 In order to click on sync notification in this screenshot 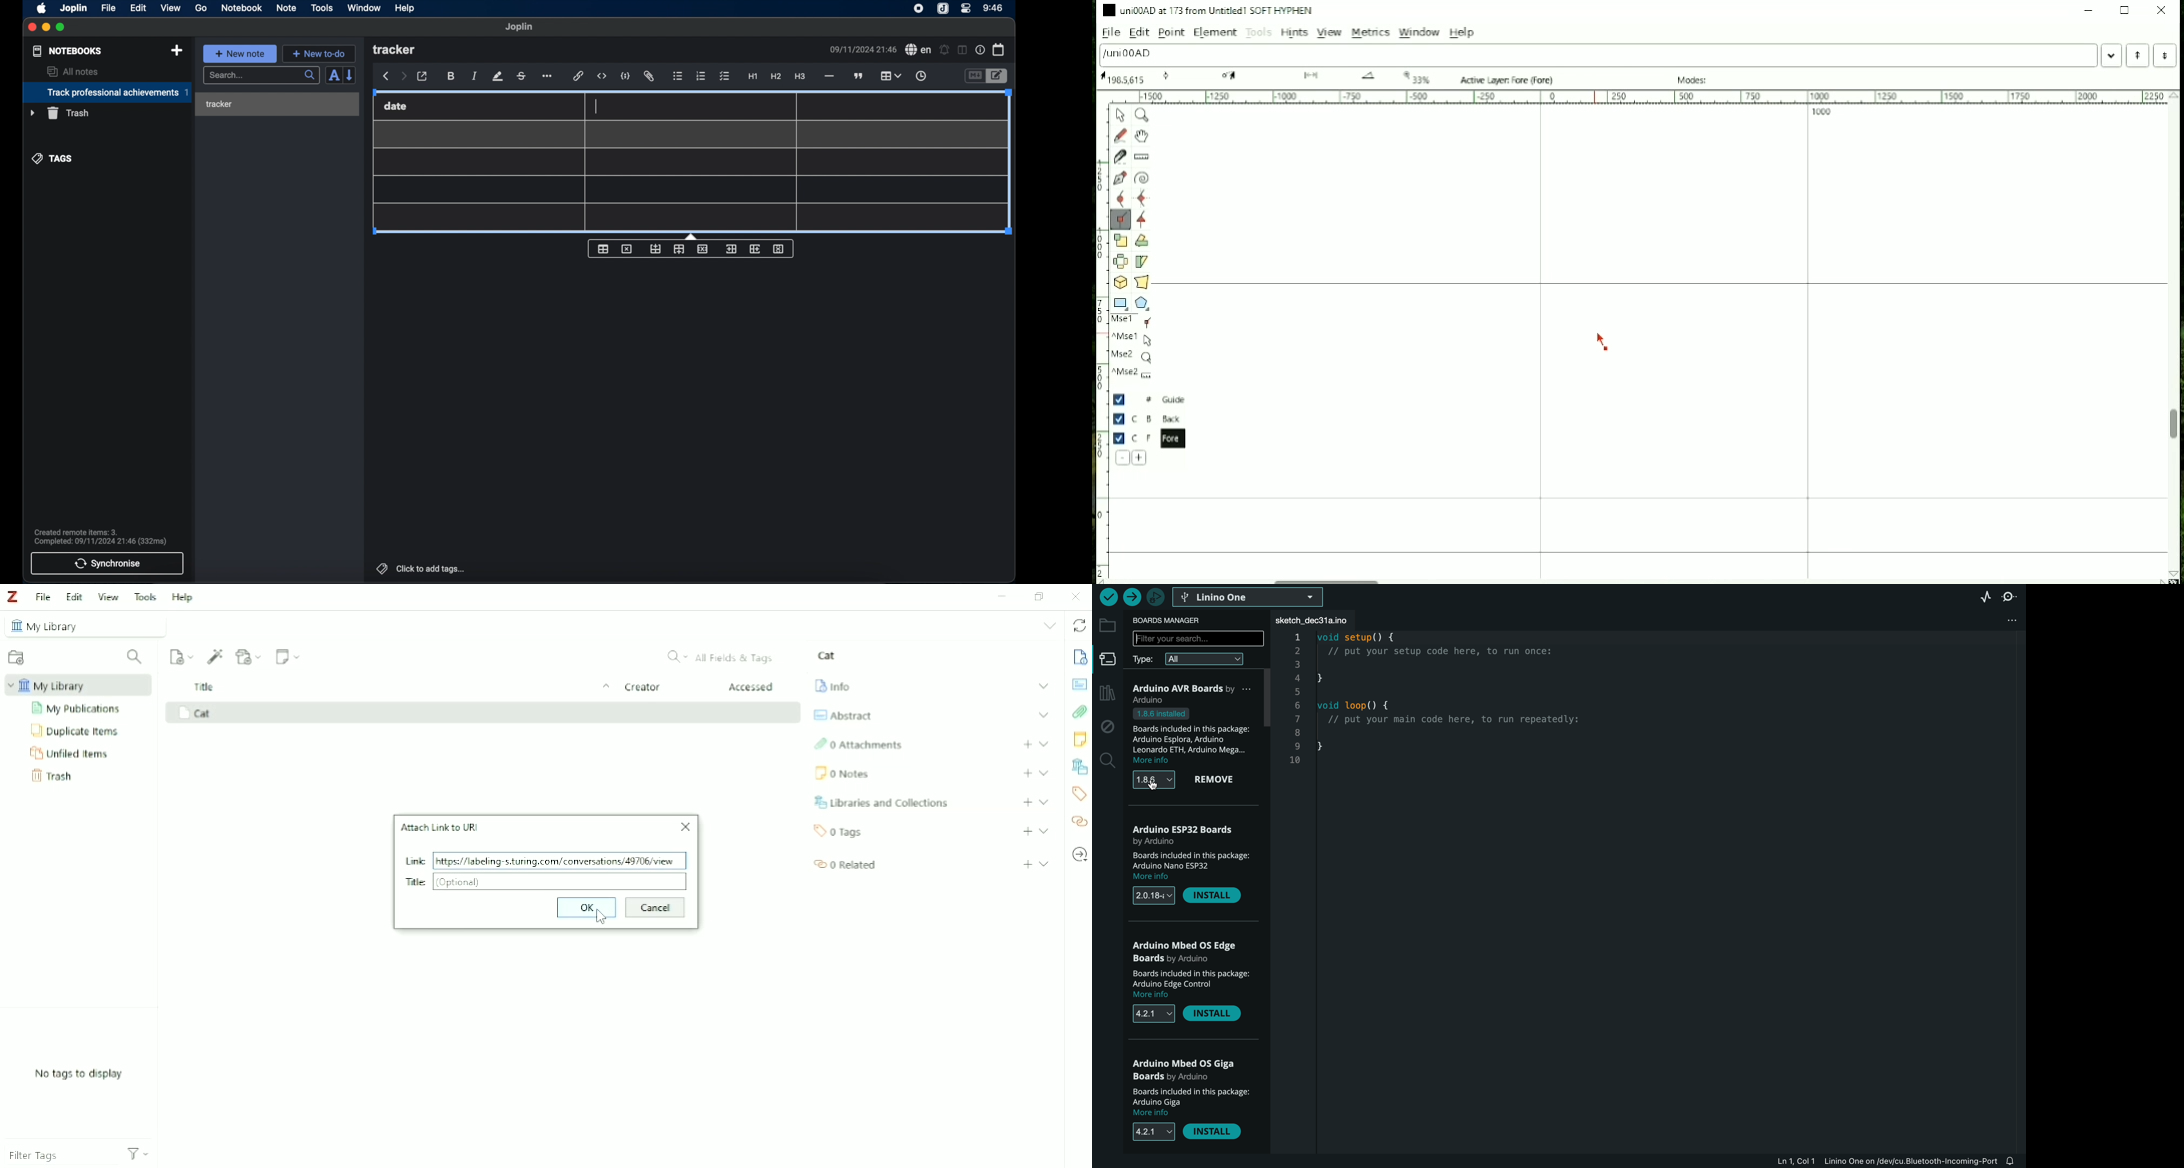, I will do `click(100, 537)`.